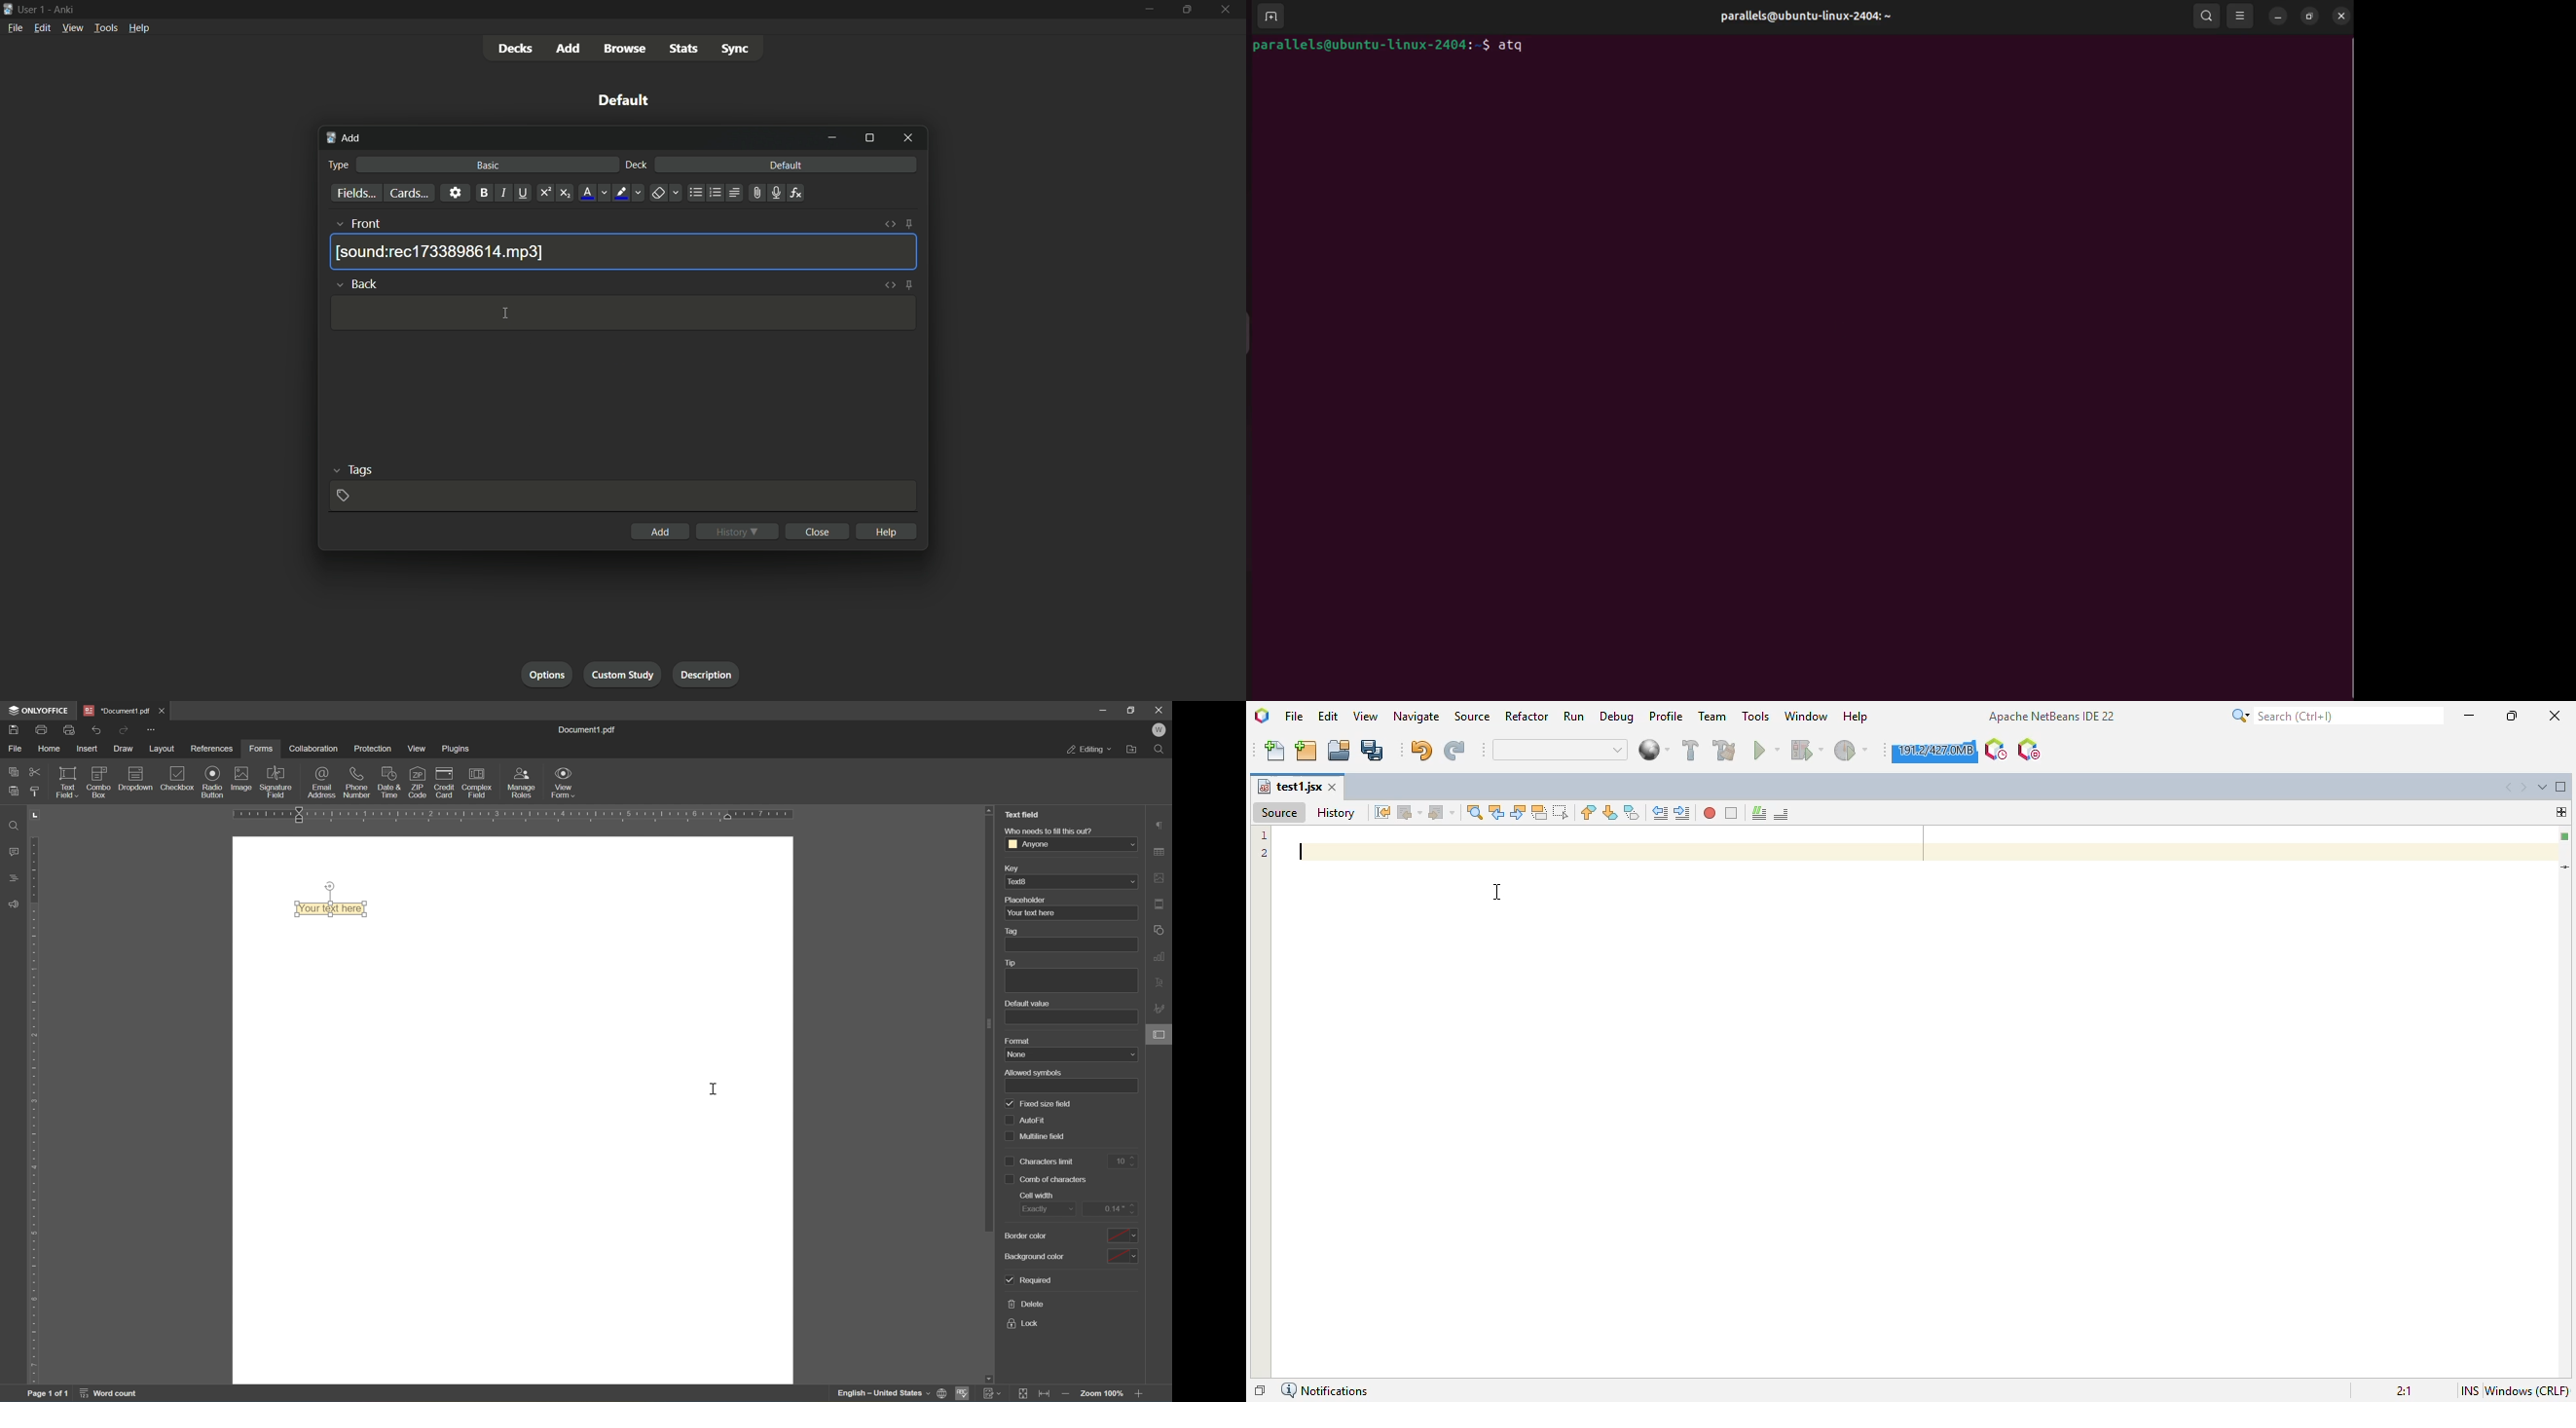 Image resolution: width=2576 pixels, height=1428 pixels. What do you see at coordinates (1329, 716) in the screenshot?
I see `edit` at bounding box center [1329, 716].